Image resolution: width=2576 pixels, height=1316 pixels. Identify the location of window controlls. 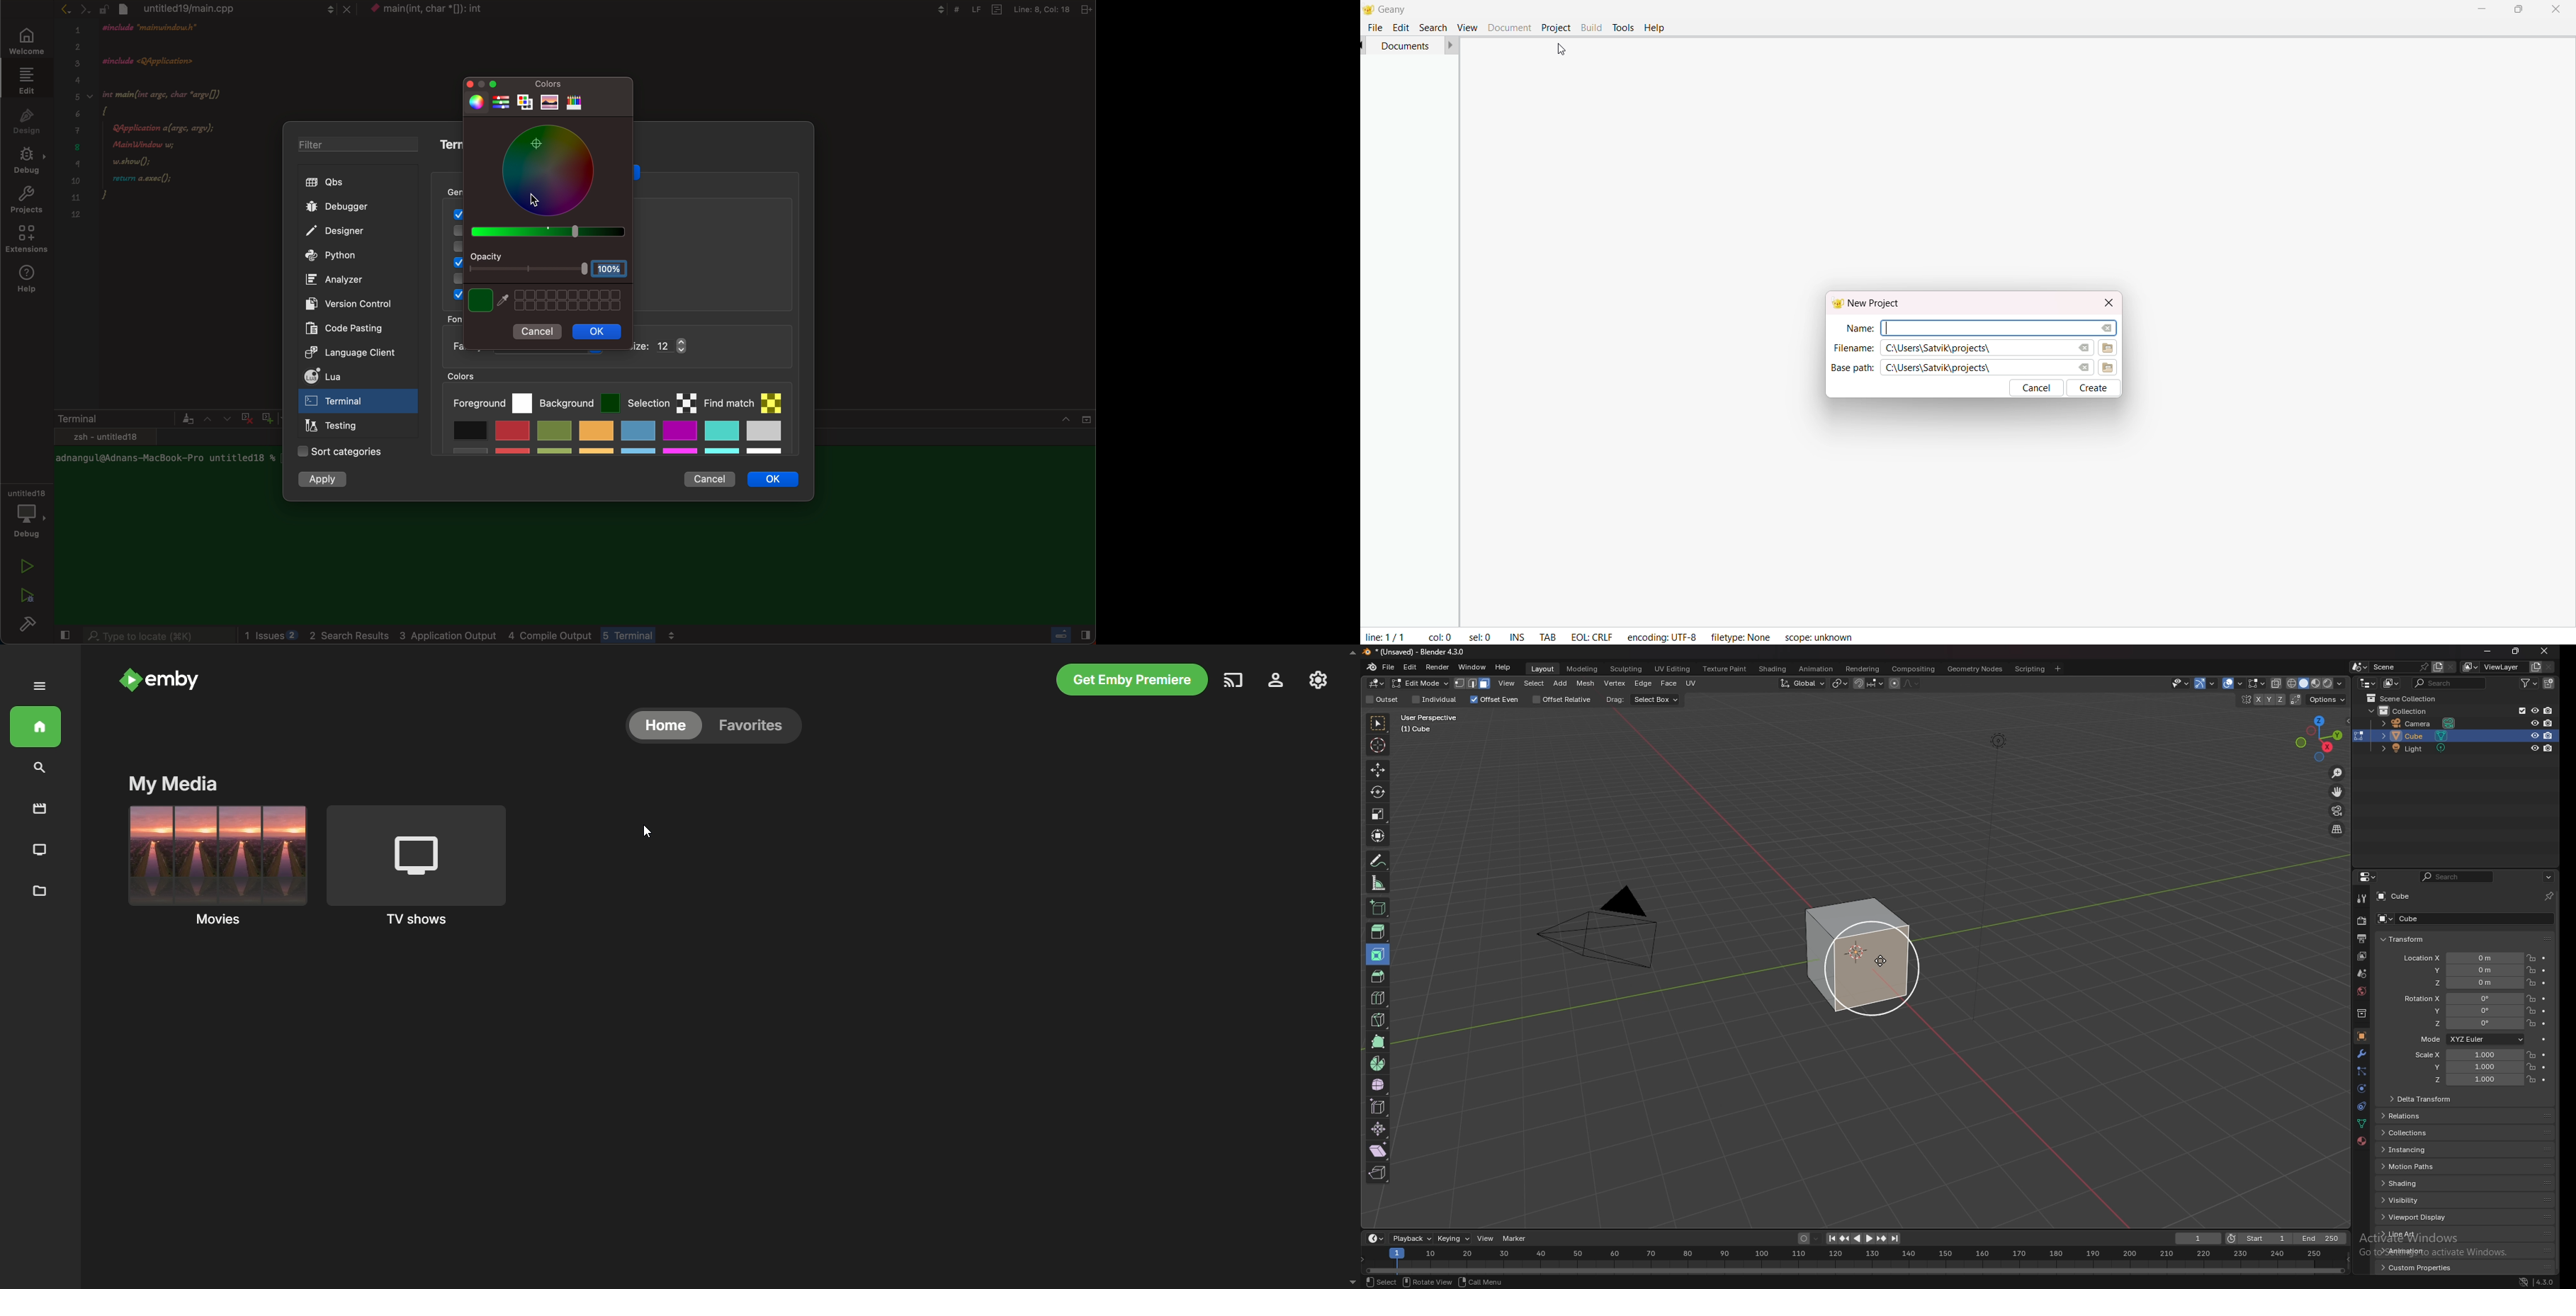
(488, 84).